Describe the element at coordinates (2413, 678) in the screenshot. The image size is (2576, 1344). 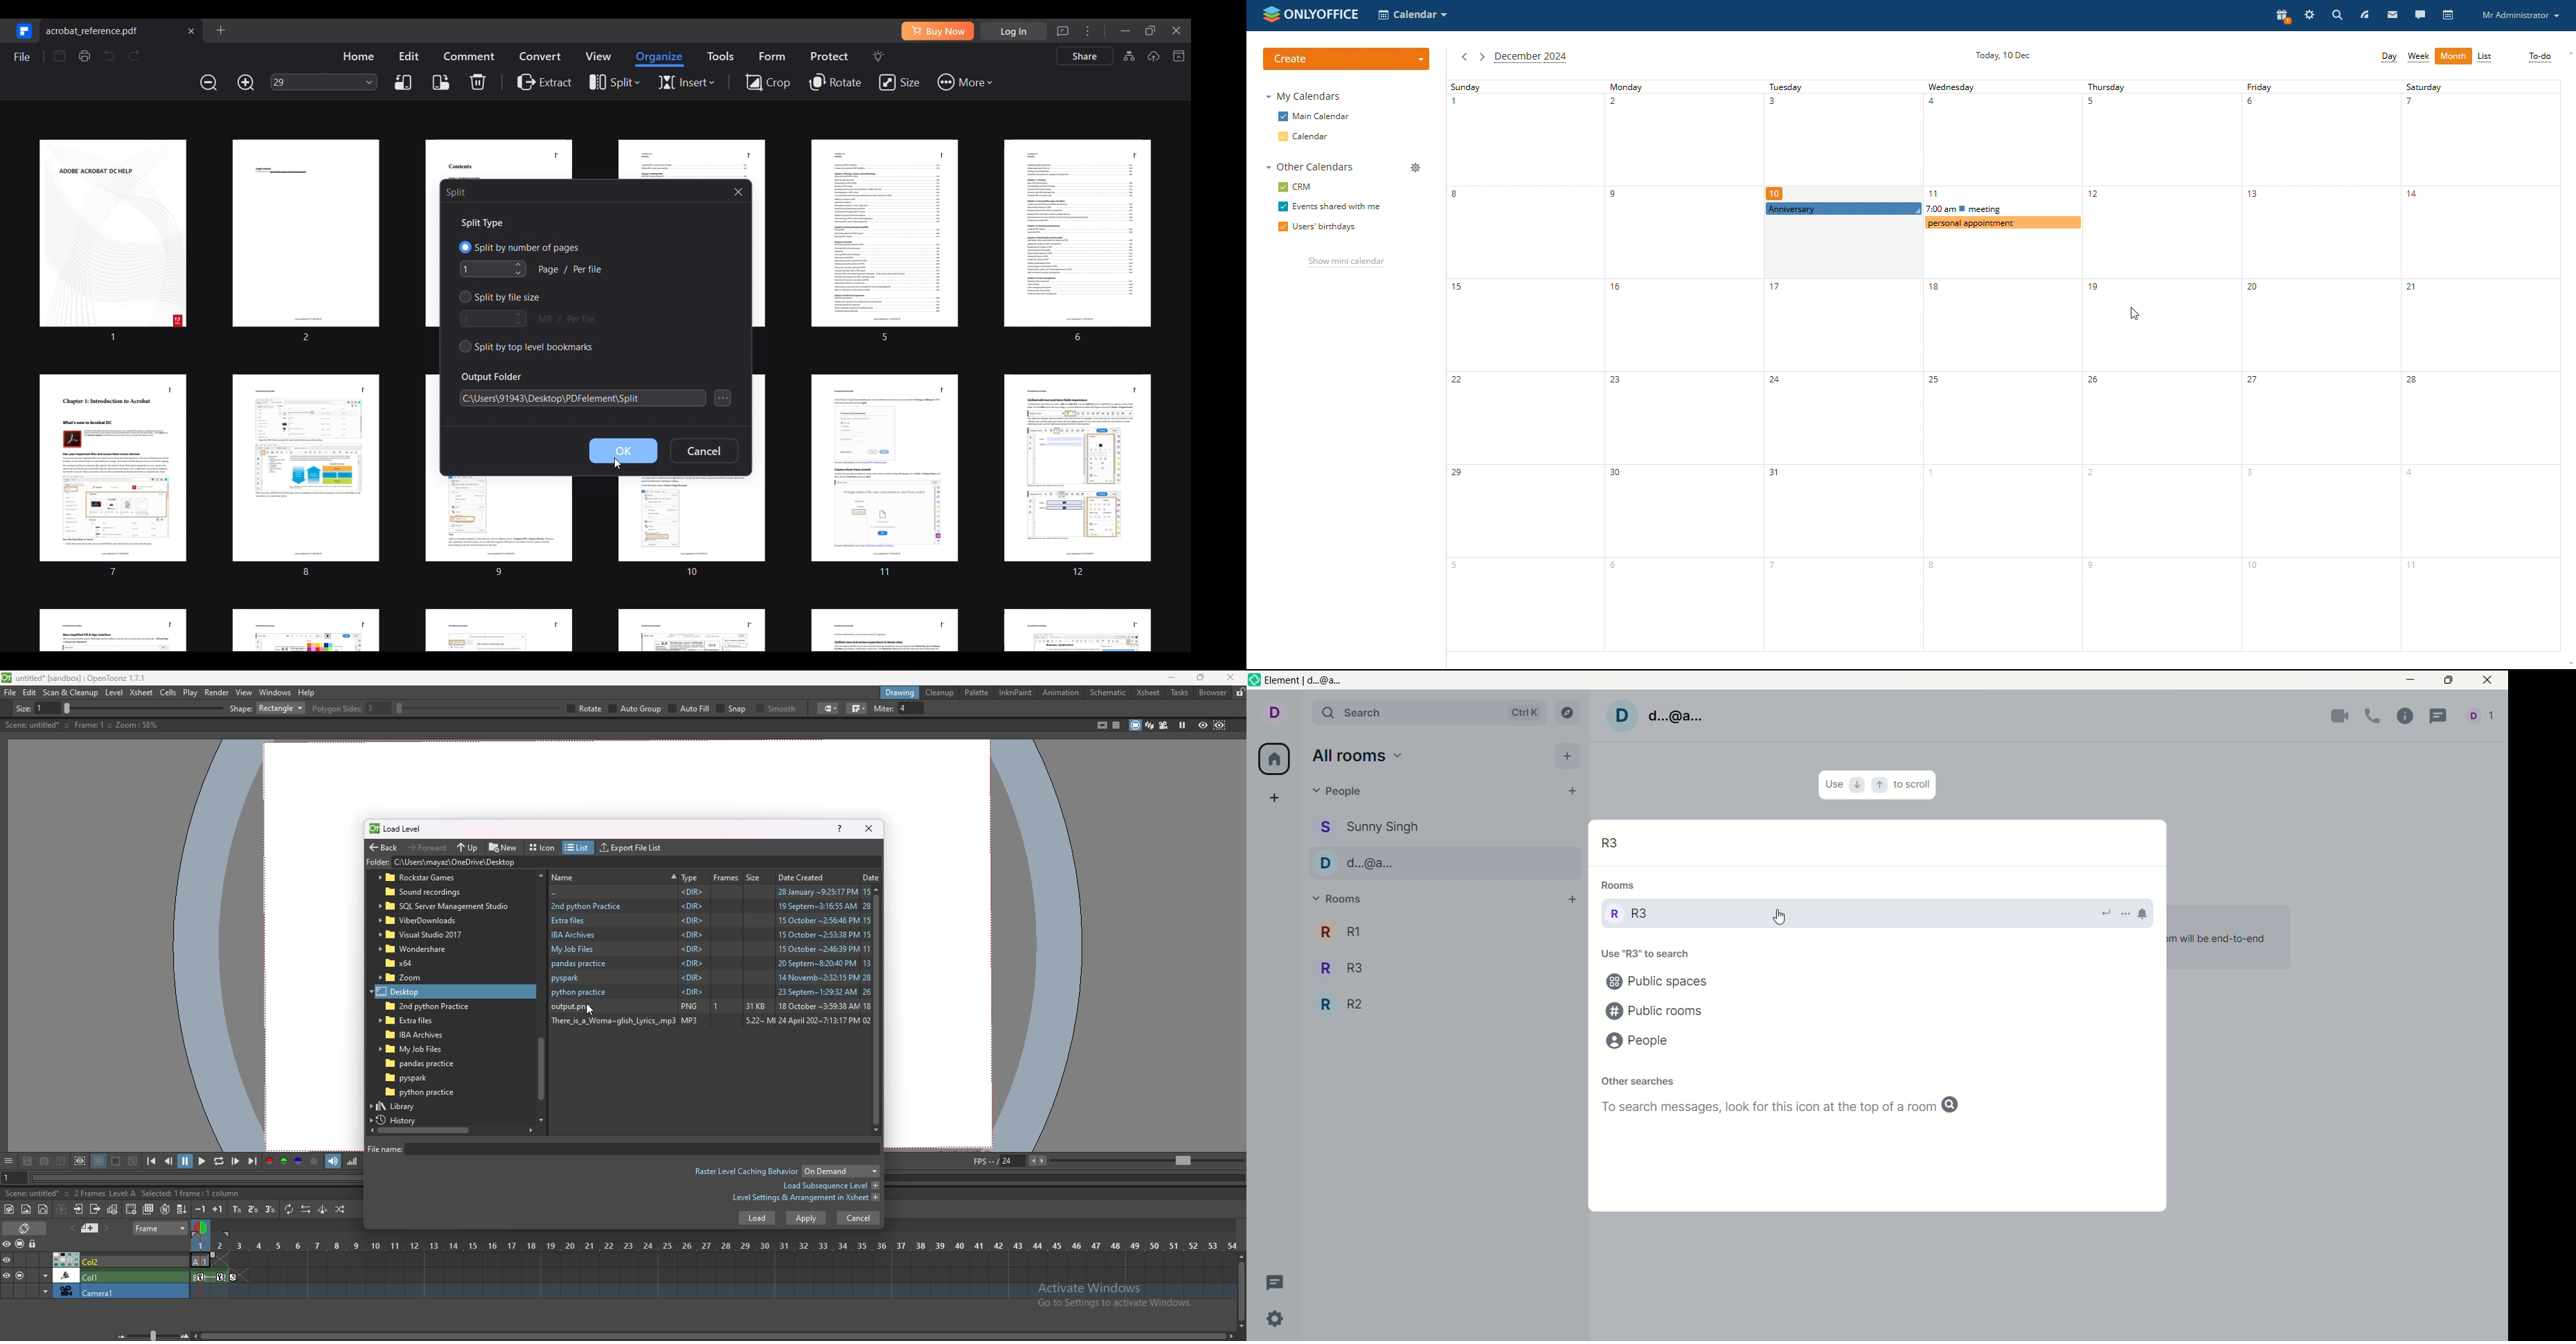
I see `minimize` at that location.